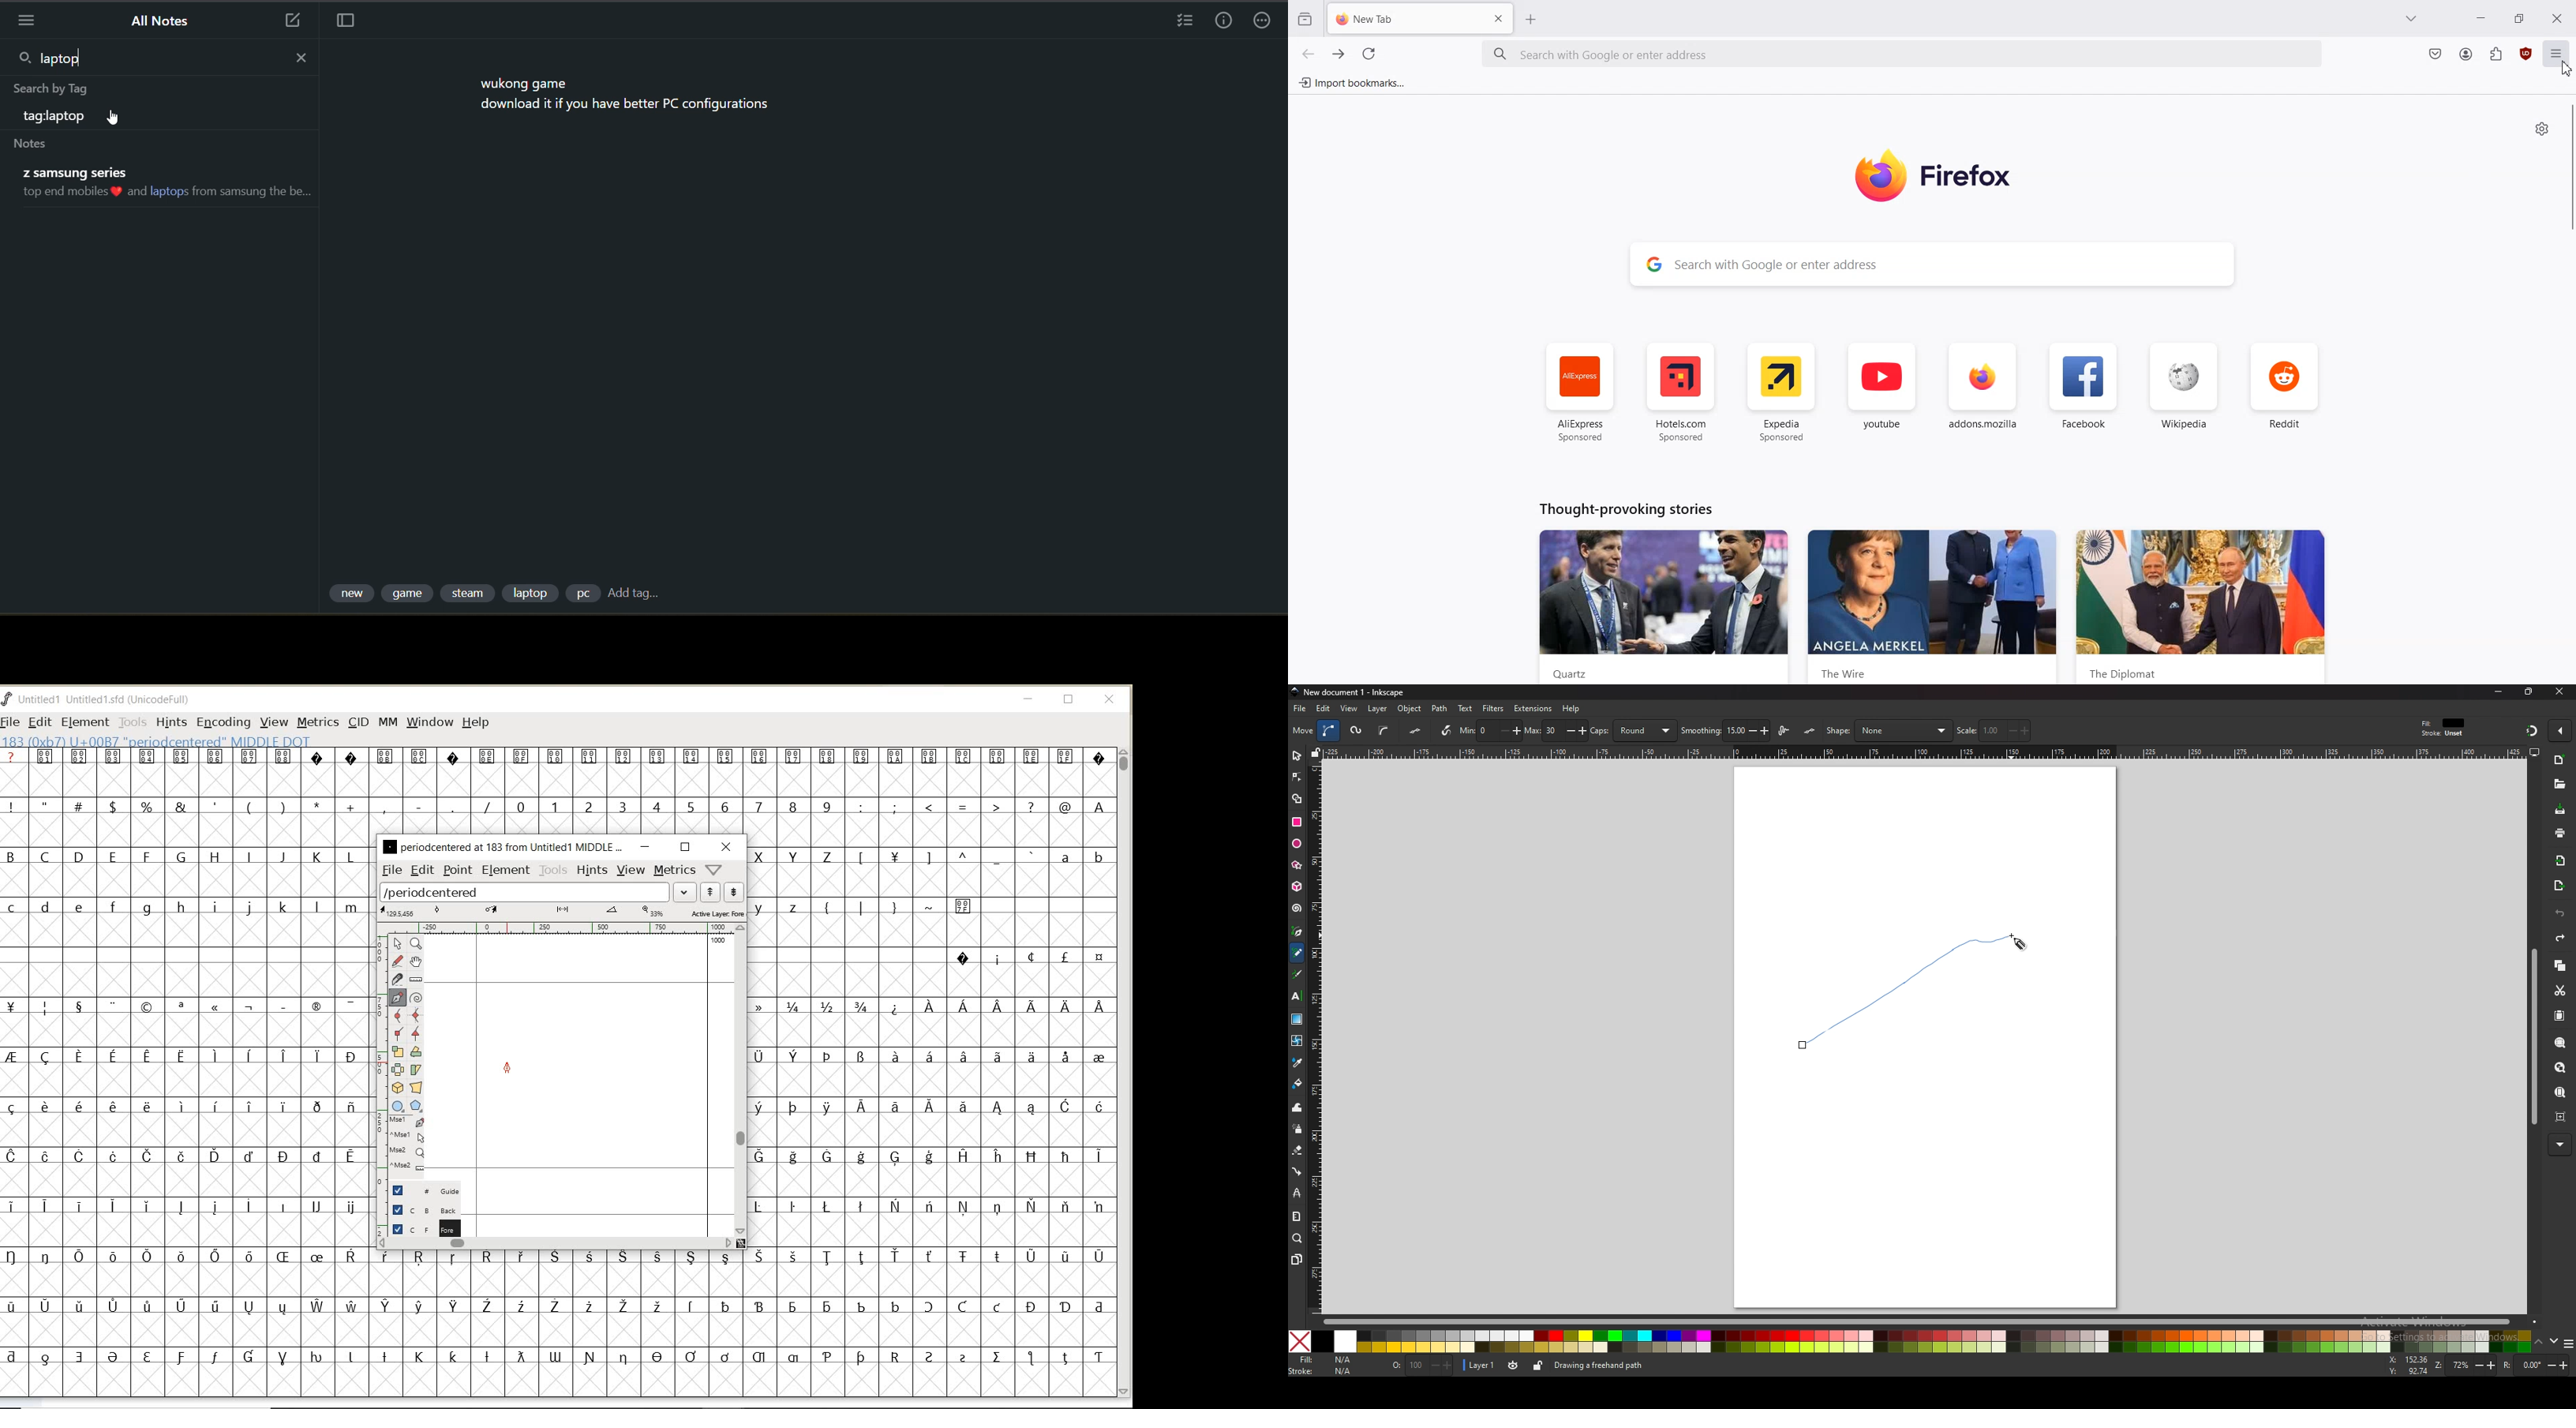 The height and width of the screenshot is (1428, 2576). I want to click on zoom page, so click(2560, 1092).